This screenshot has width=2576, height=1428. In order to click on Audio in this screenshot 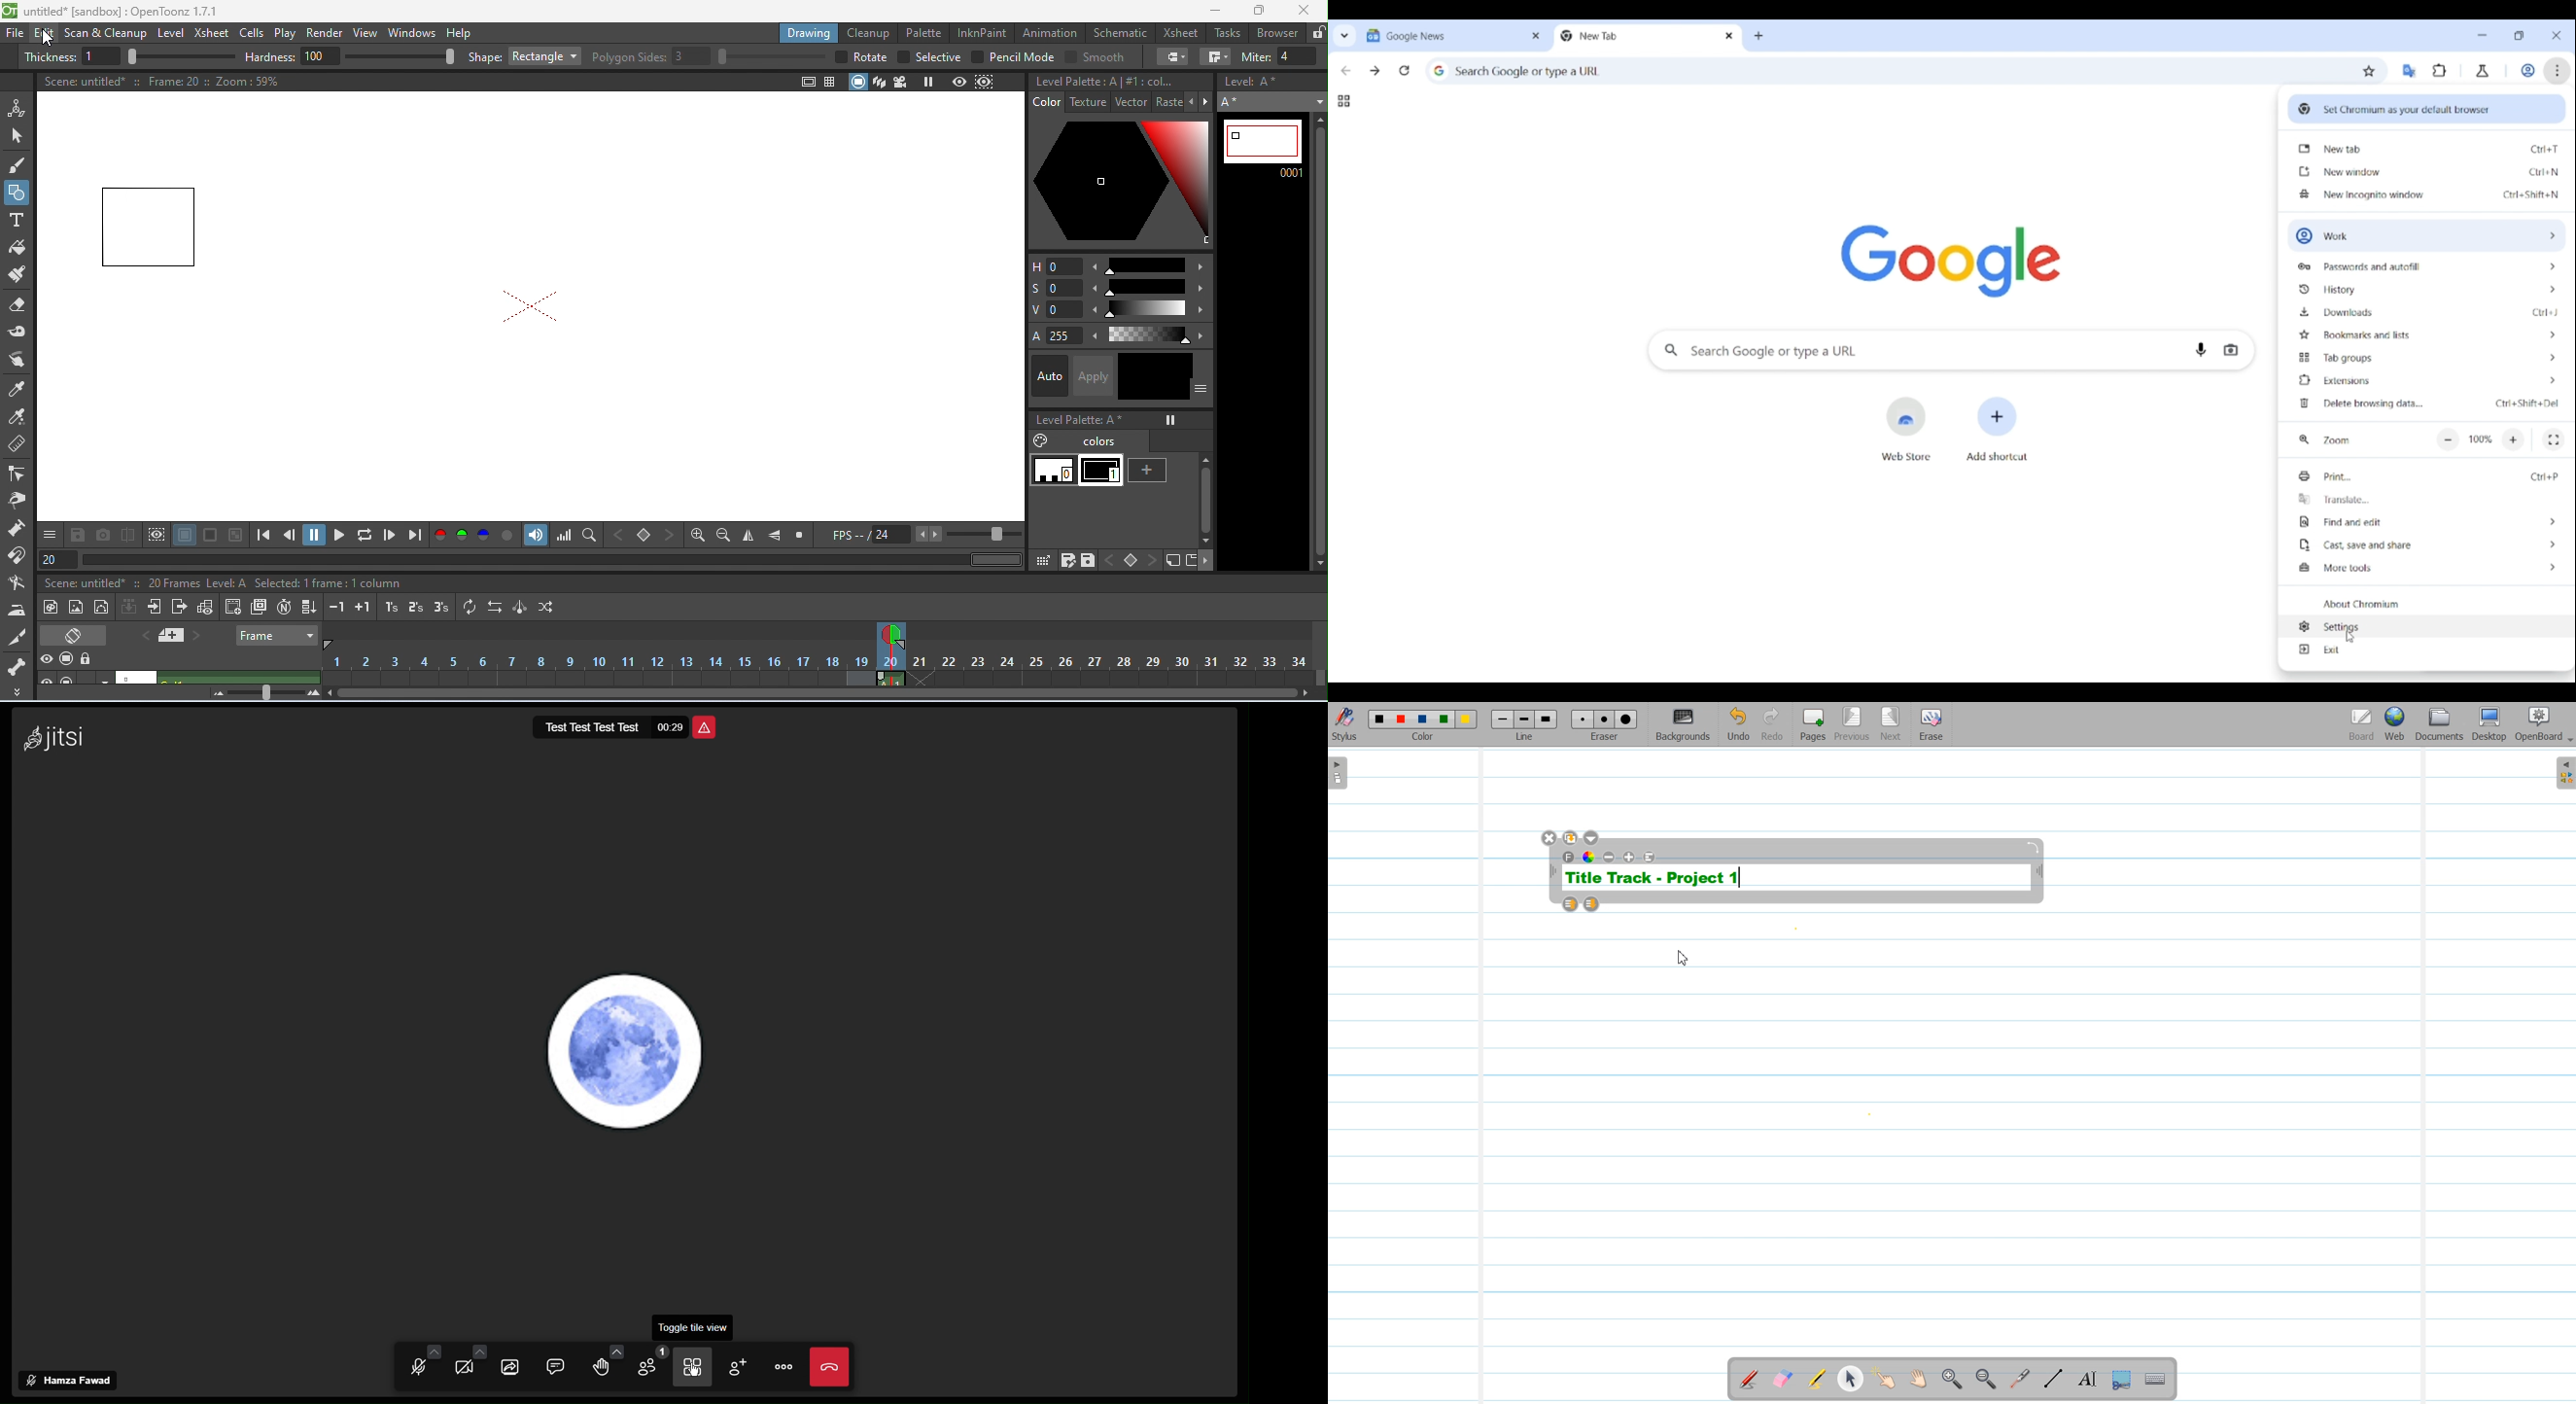, I will do `click(423, 1366)`.